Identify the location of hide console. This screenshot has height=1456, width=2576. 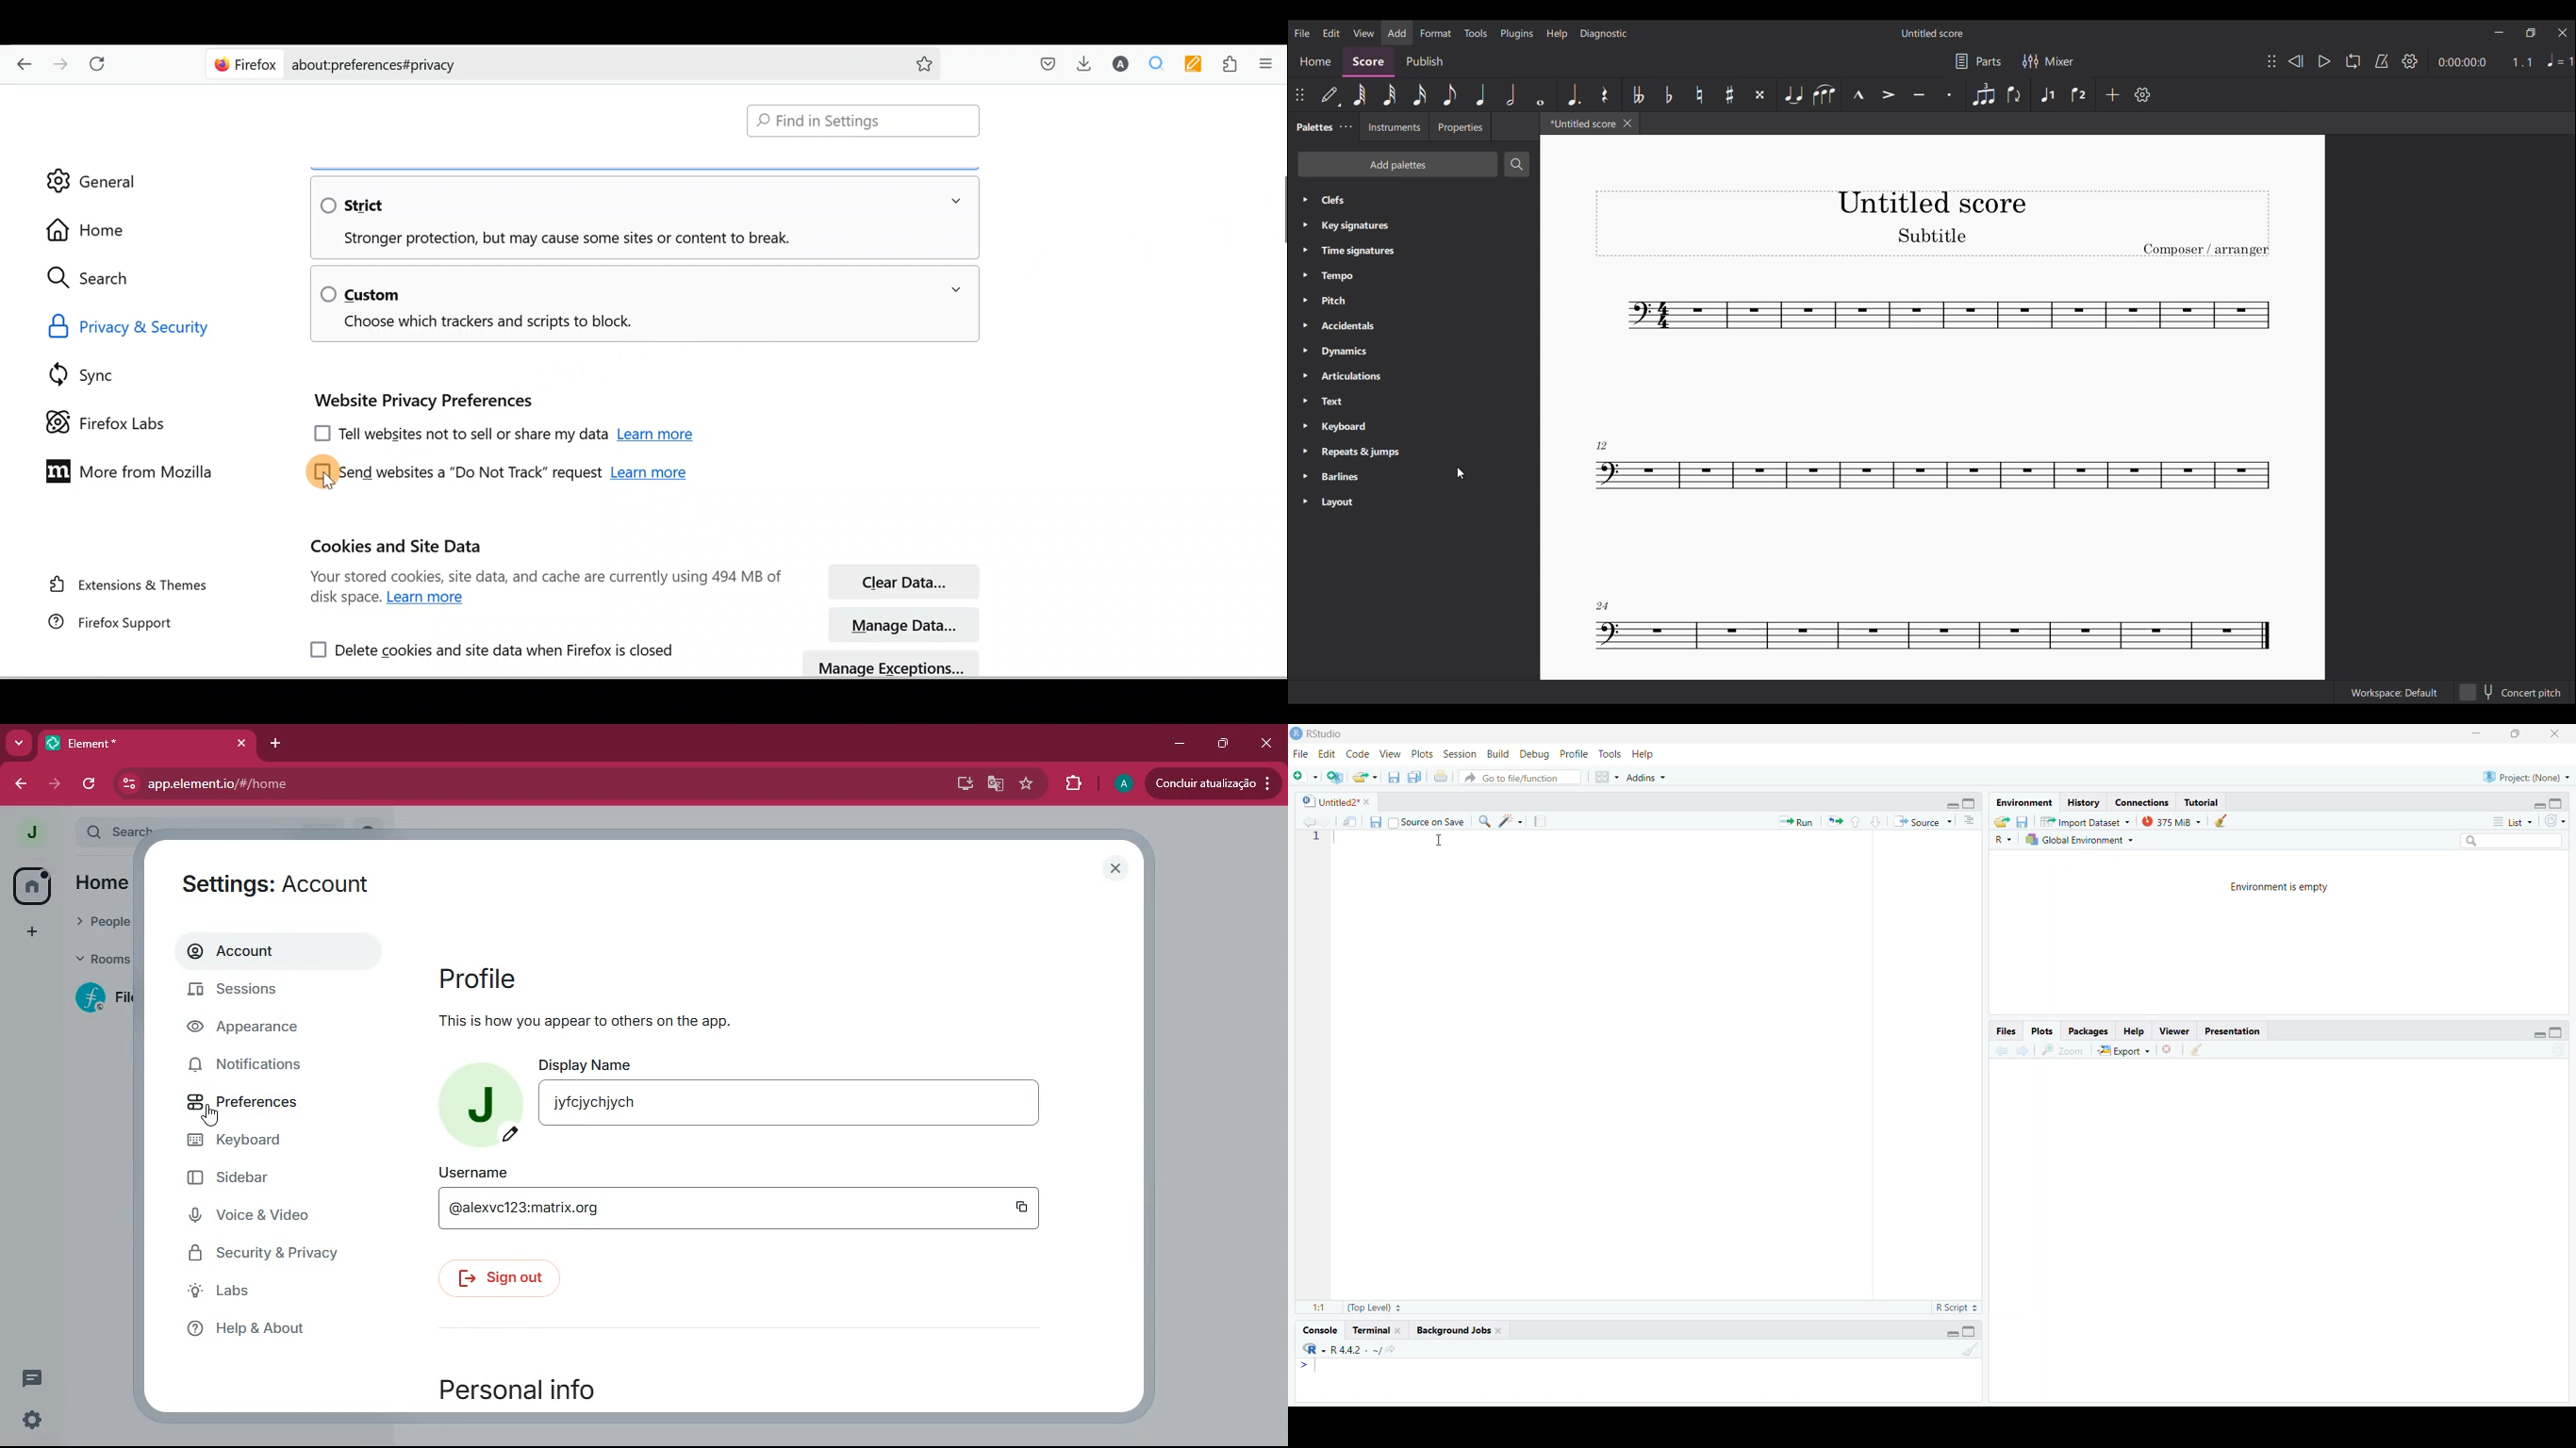
(1972, 1332).